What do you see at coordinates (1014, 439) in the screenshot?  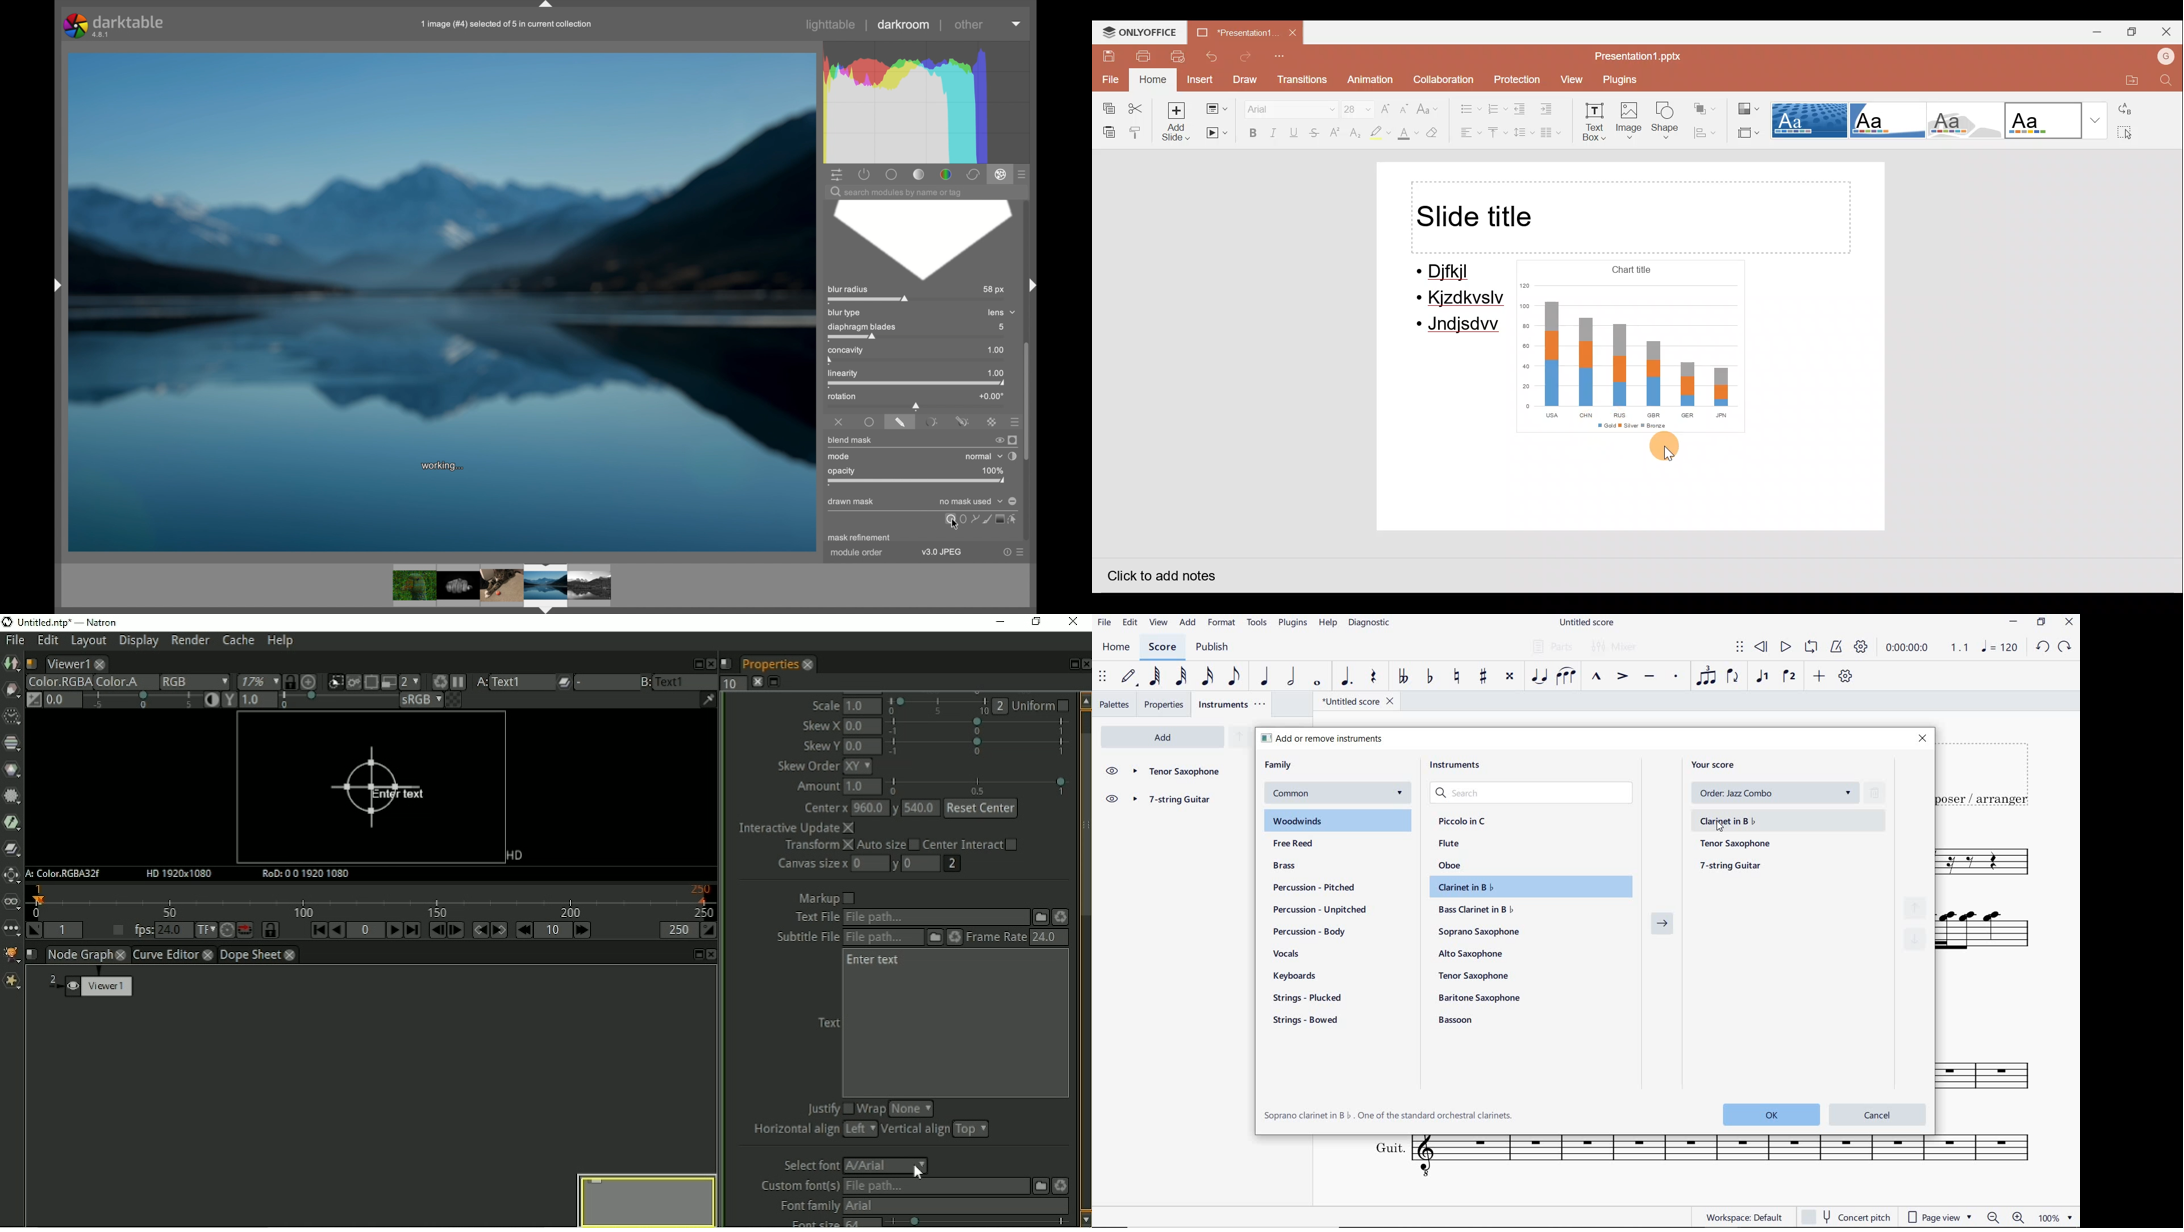 I see `display mask` at bounding box center [1014, 439].